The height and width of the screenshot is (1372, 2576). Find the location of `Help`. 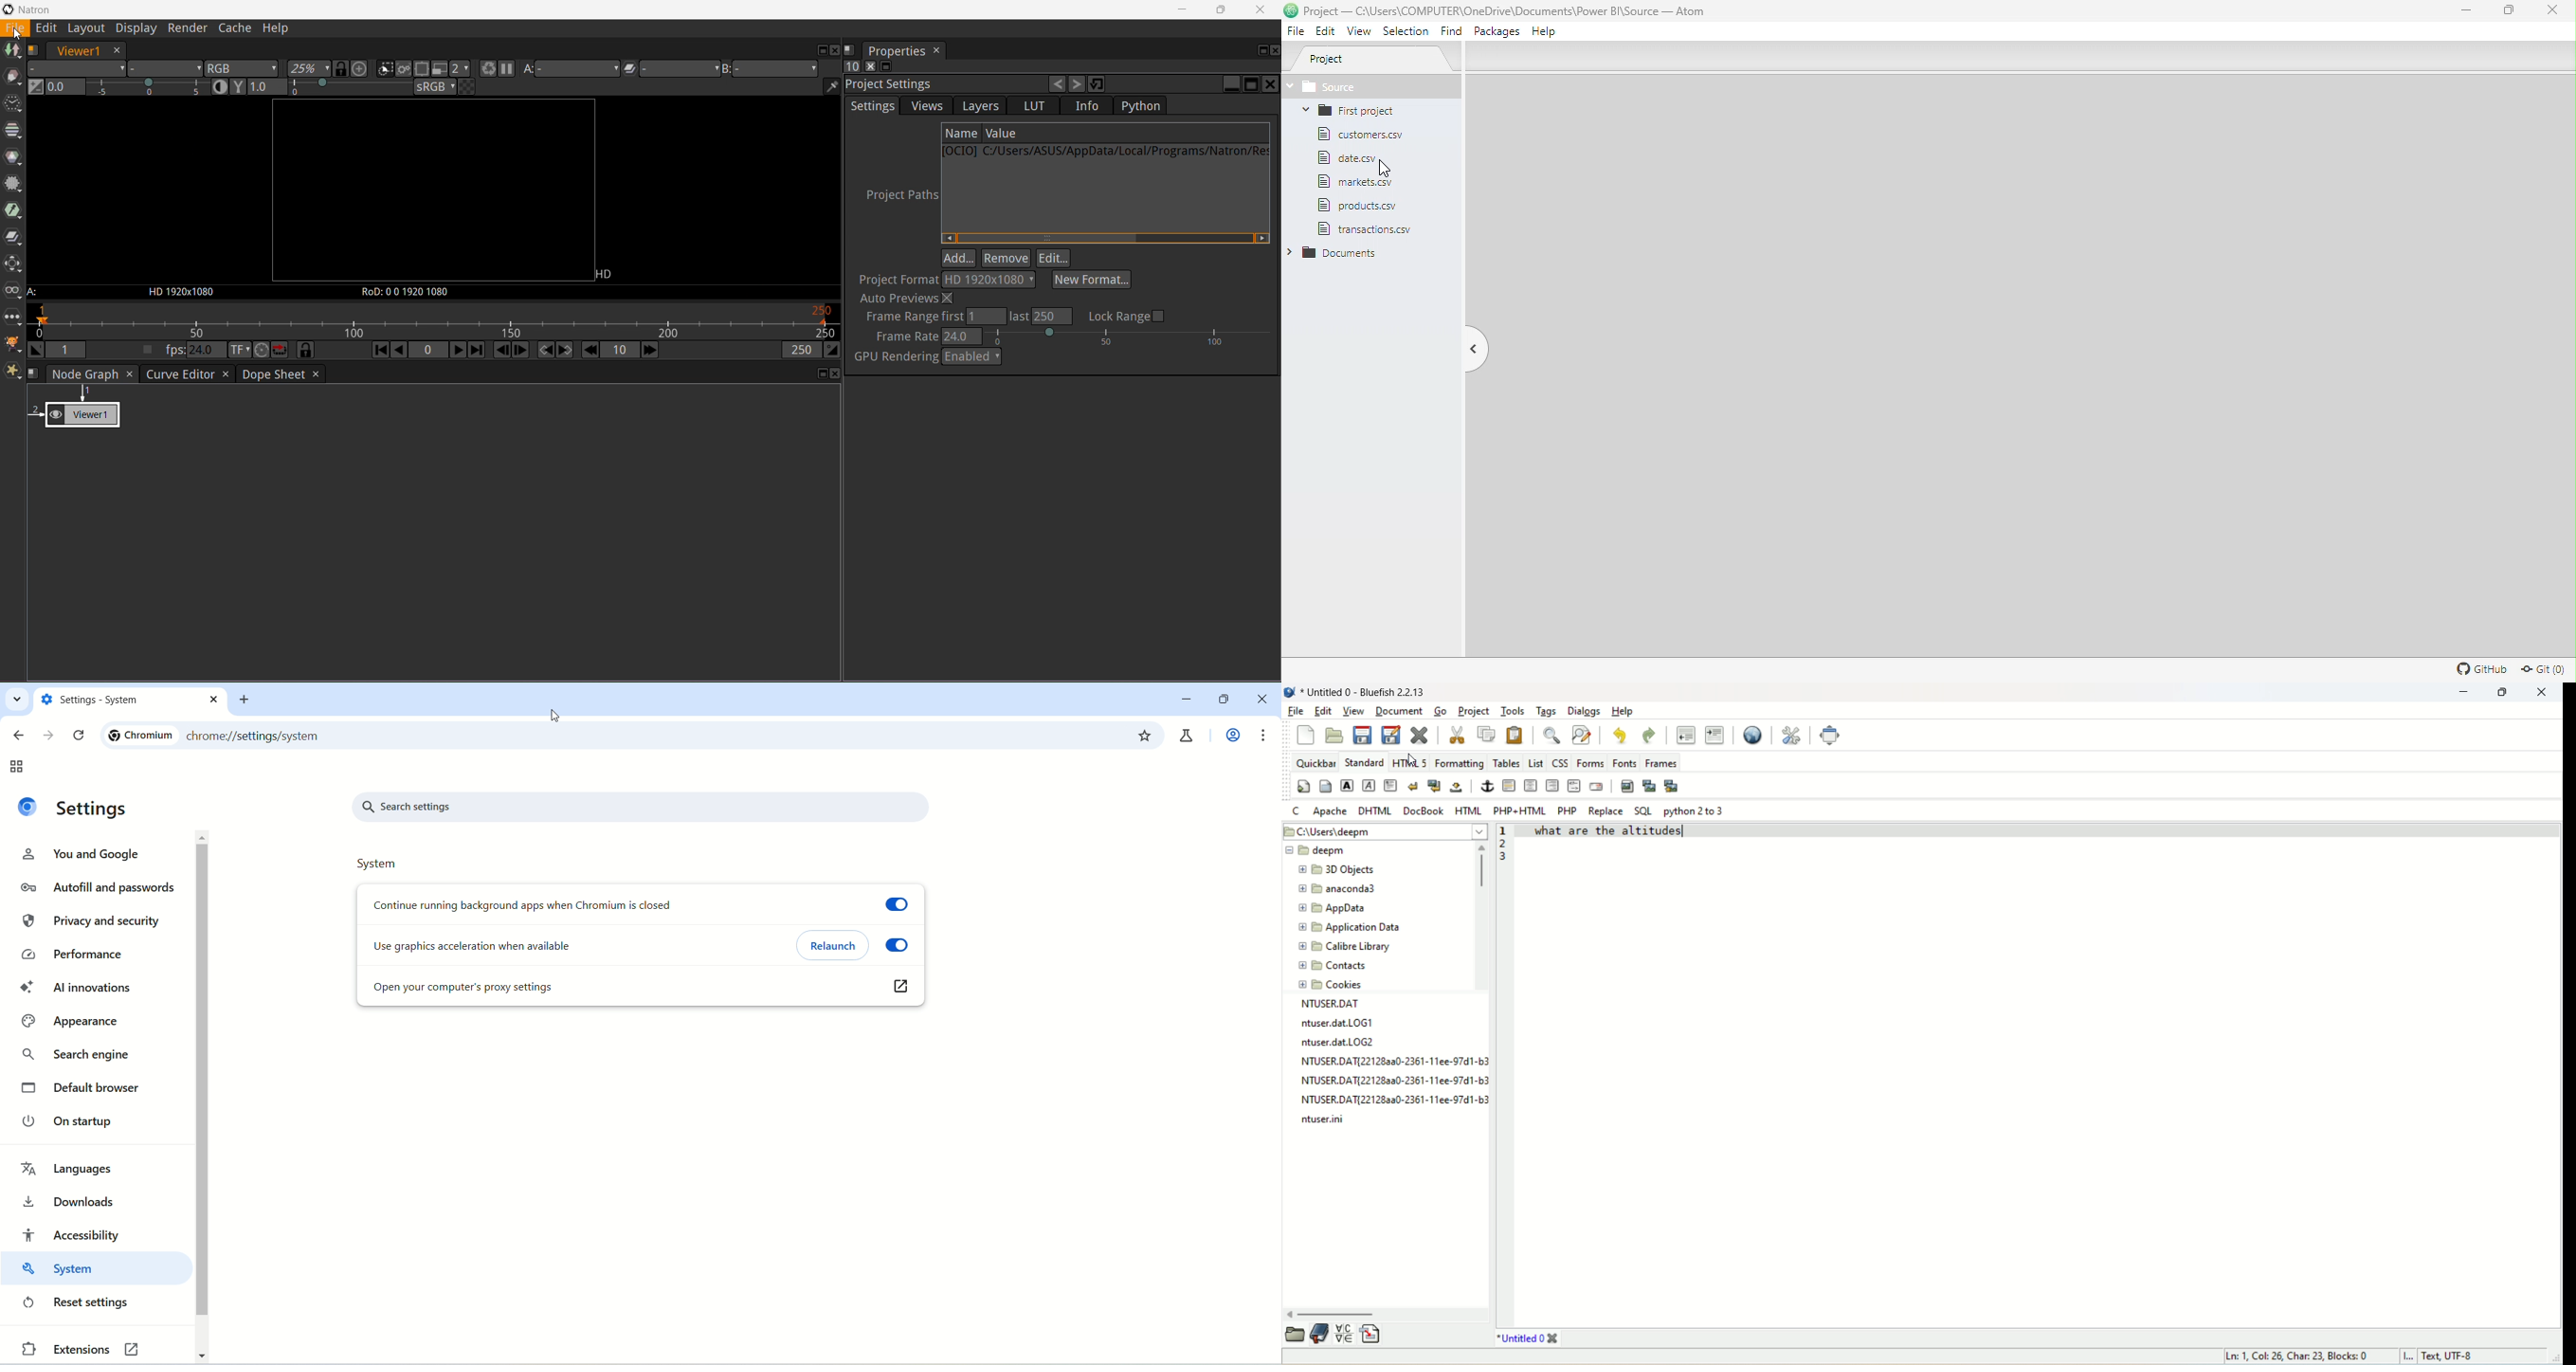

Help is located at coordinates (1547, 34).